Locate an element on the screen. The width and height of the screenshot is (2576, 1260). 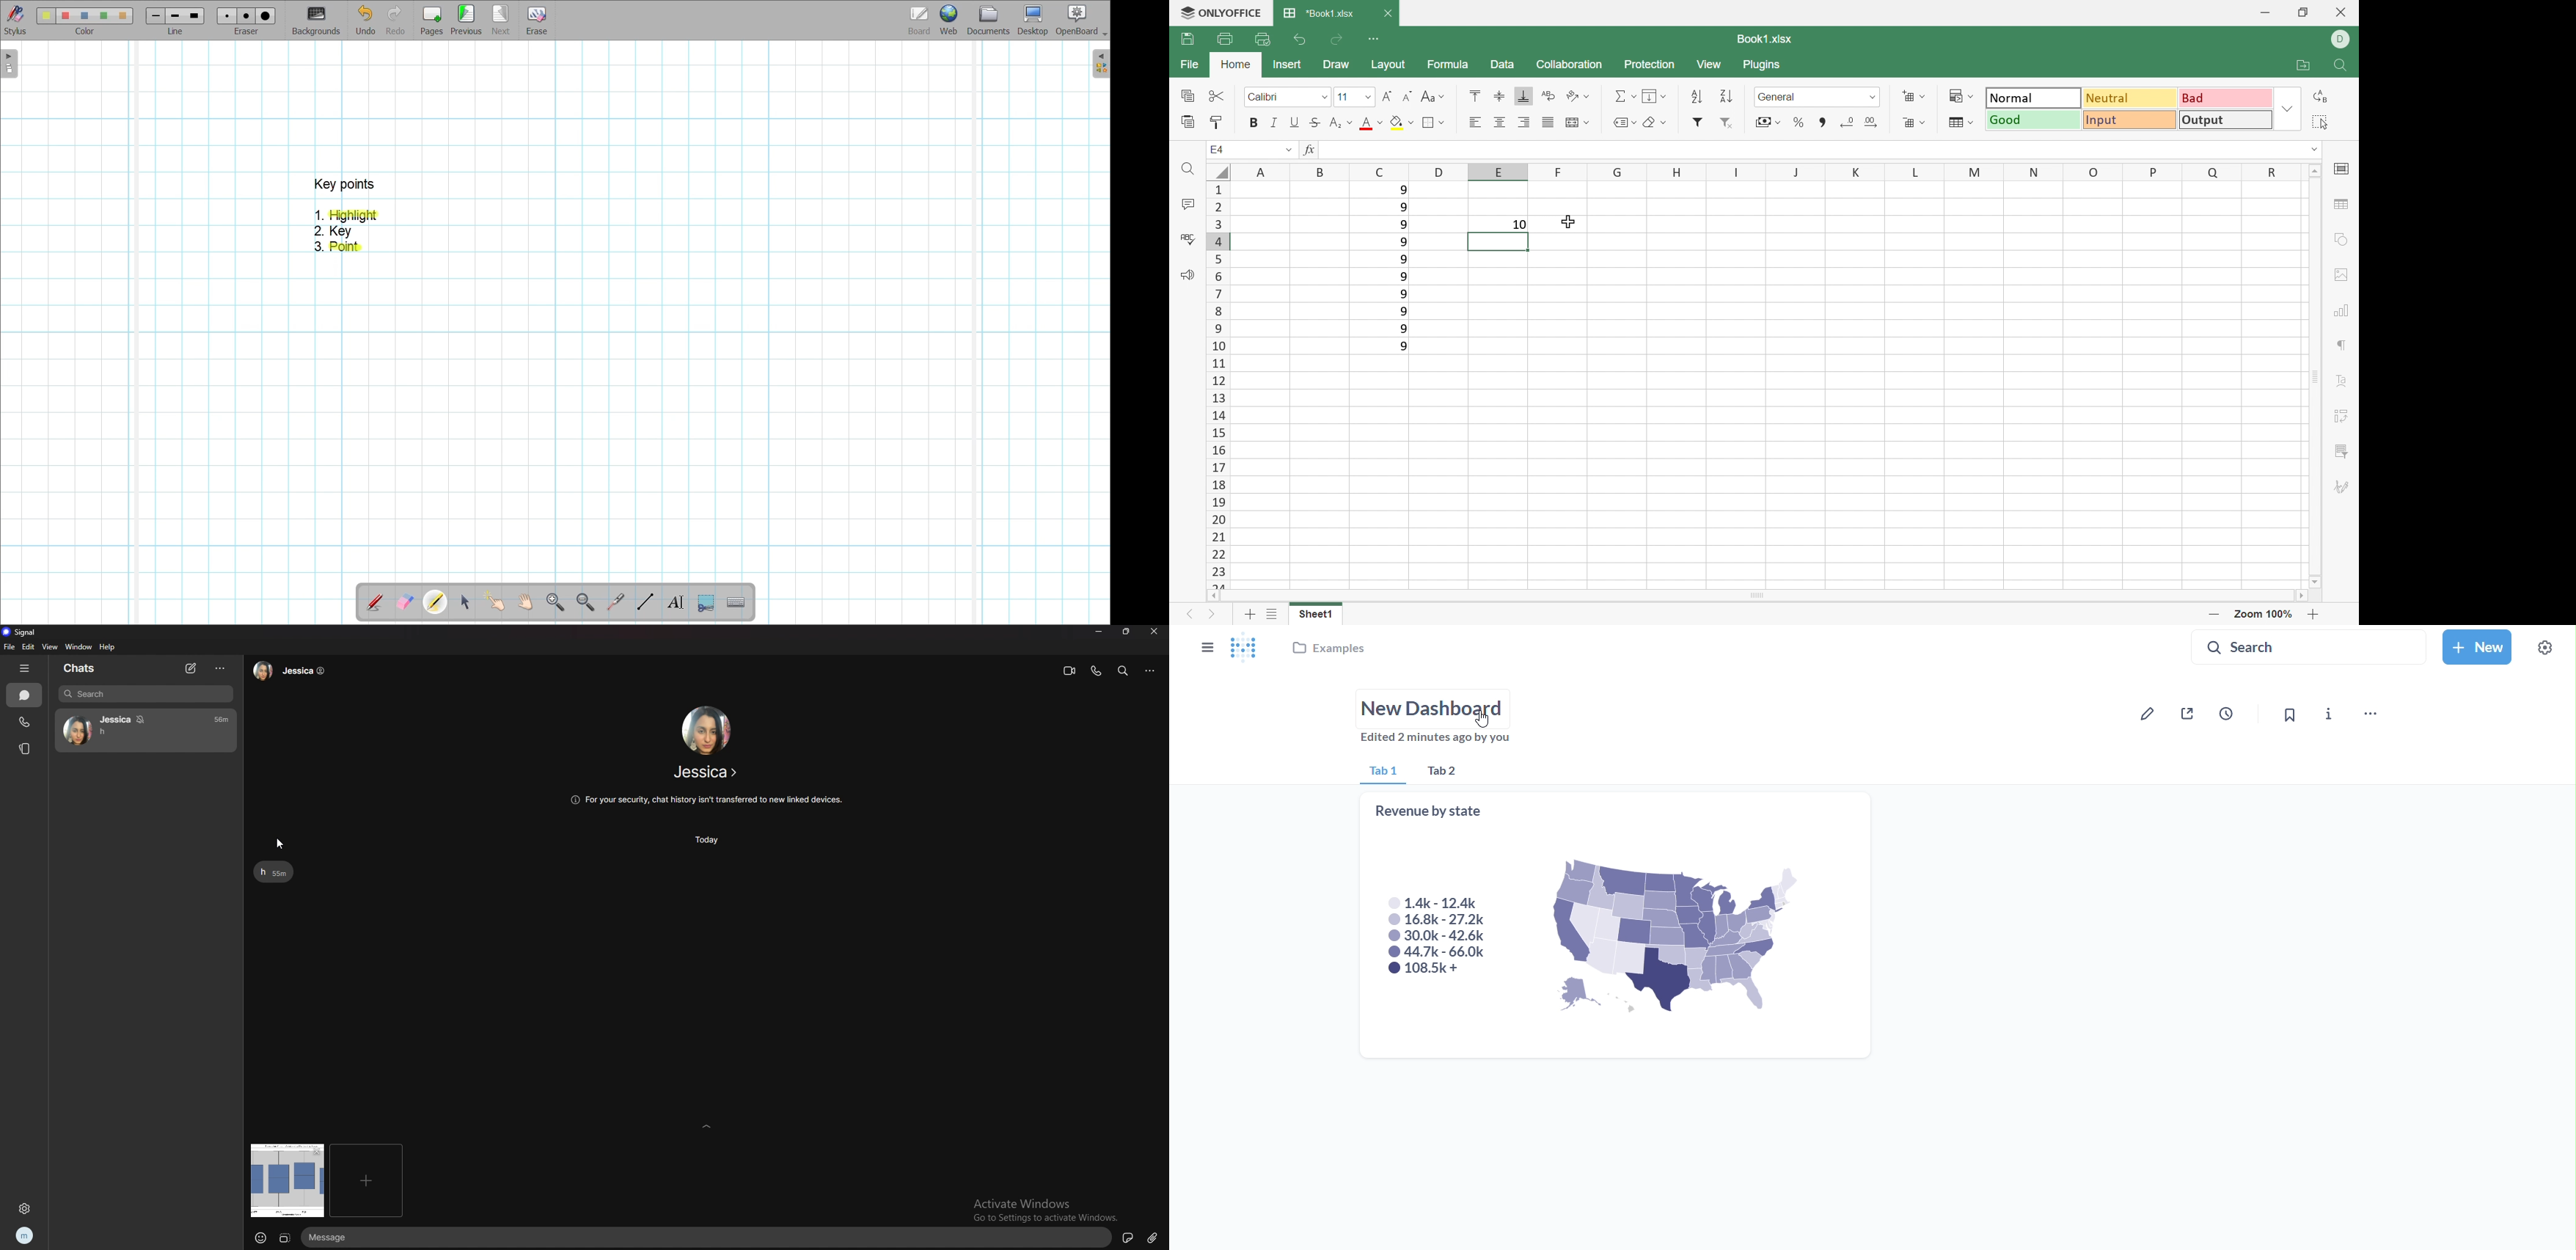
Orientation is located at coordinates (1577, 94).